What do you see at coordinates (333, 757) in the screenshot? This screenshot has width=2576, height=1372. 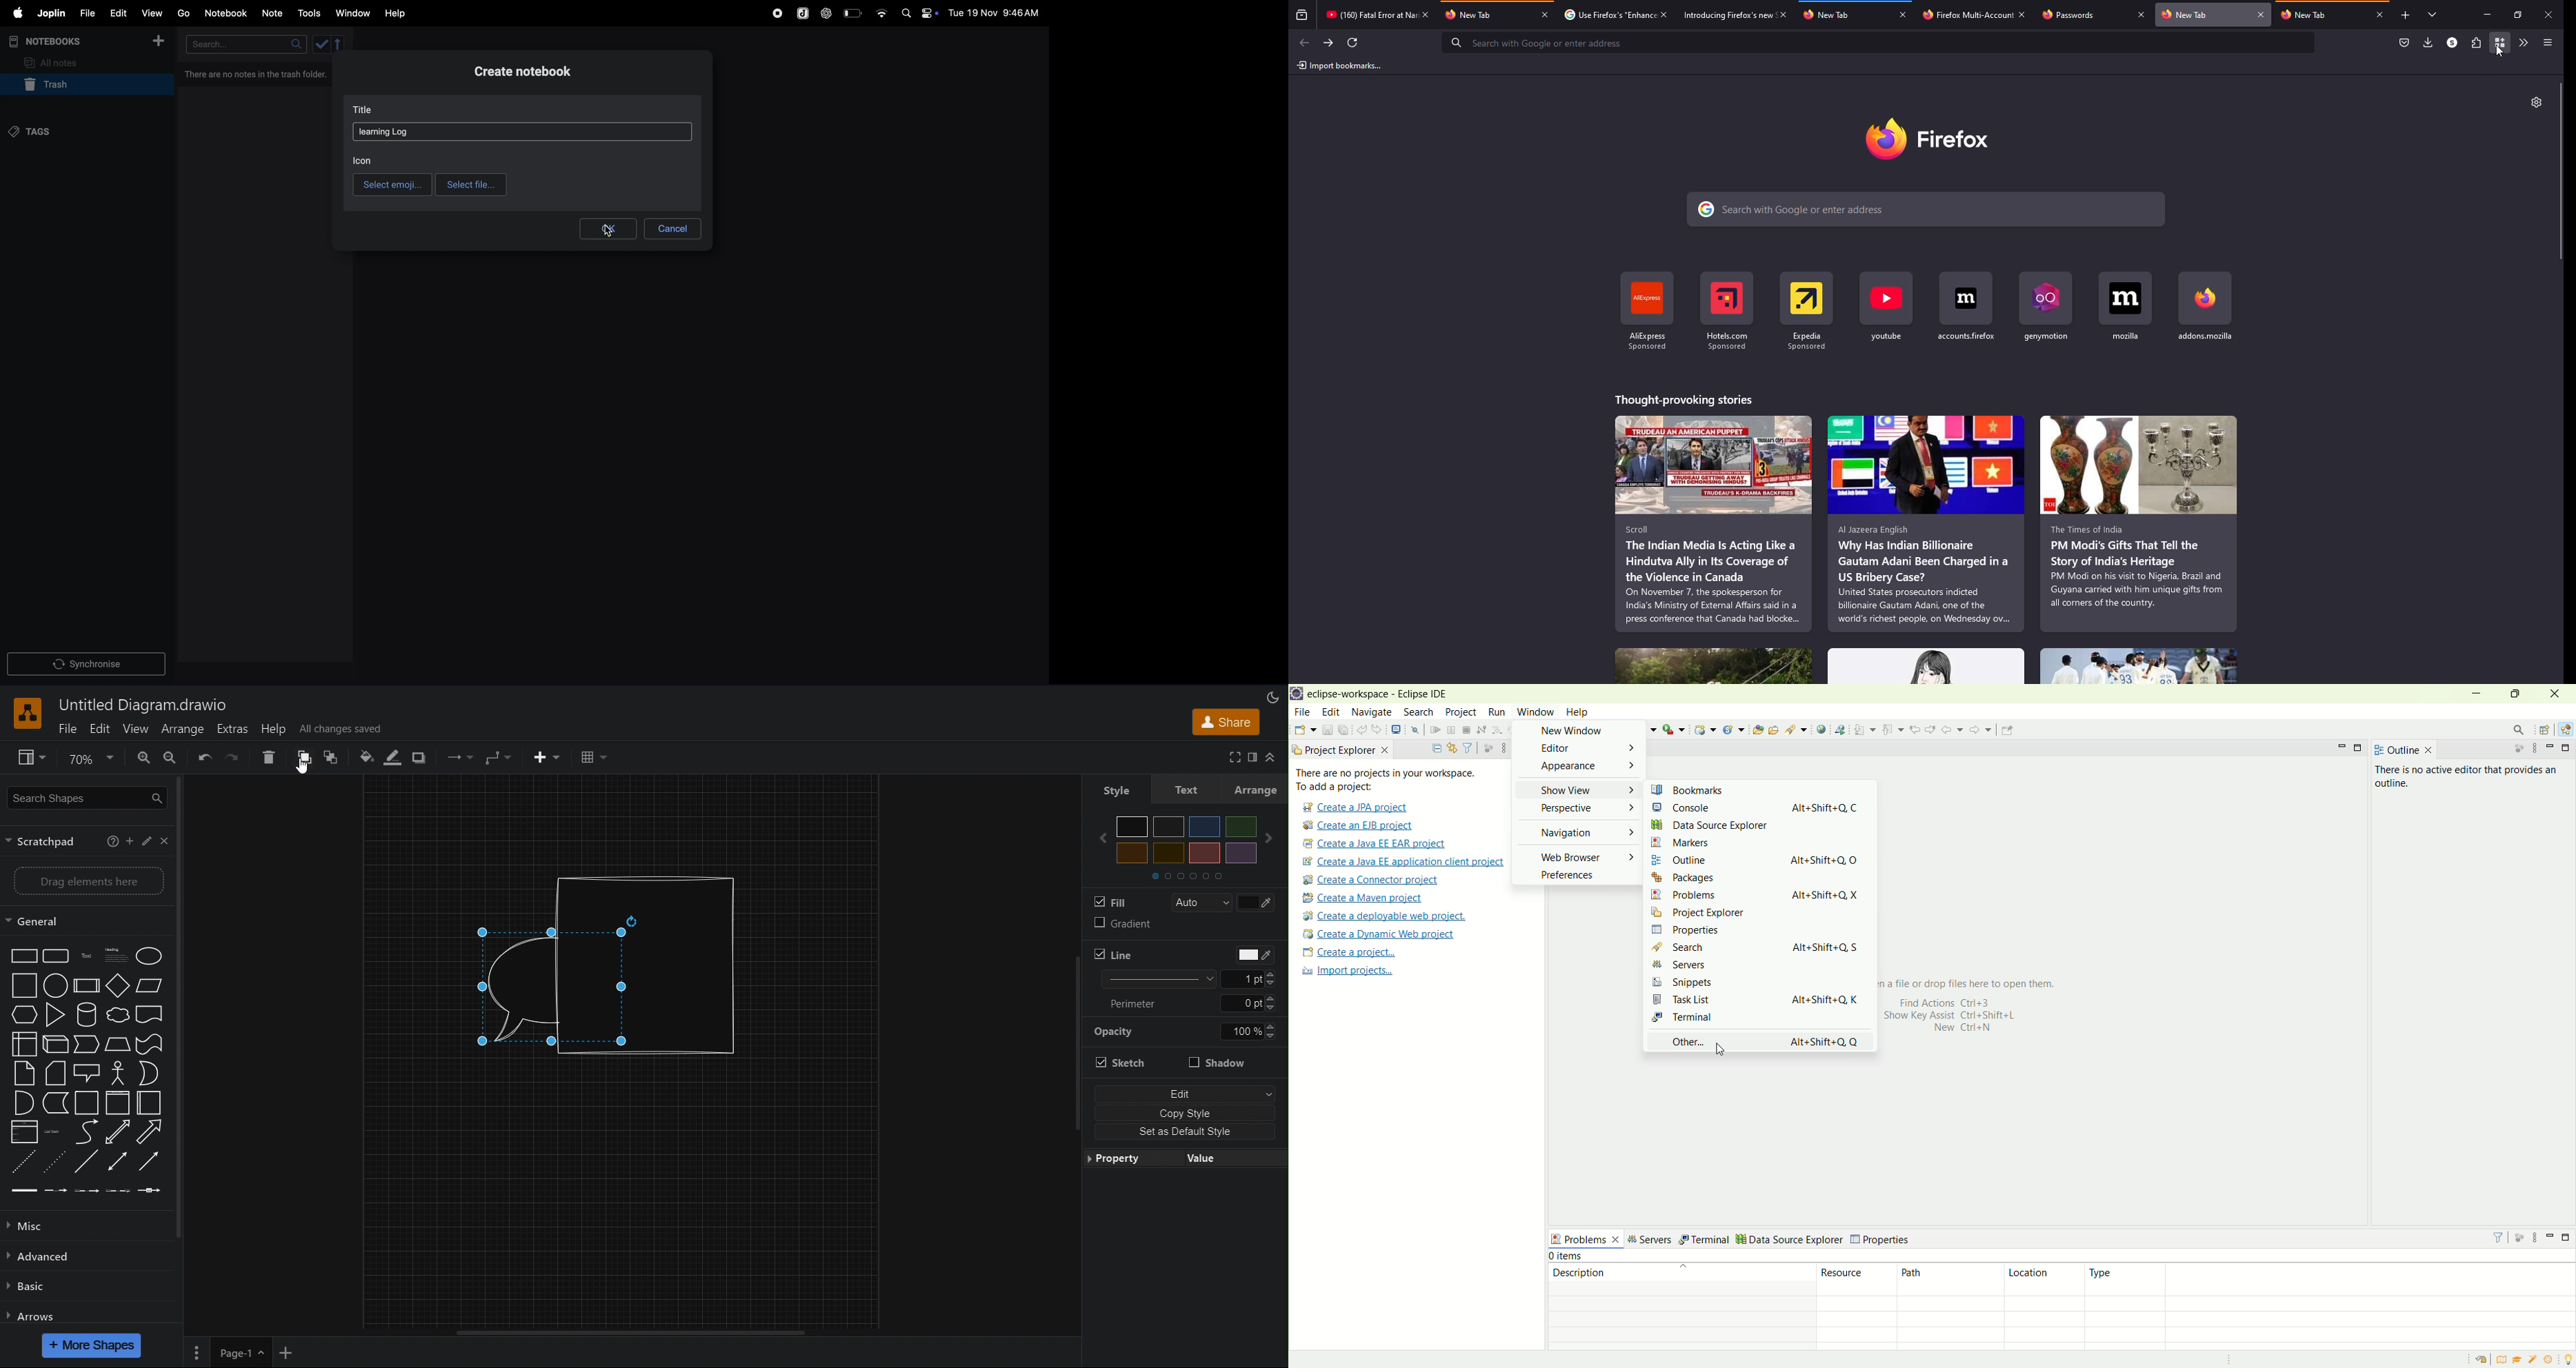 I see `To Back` at bounding box center [333, 757].